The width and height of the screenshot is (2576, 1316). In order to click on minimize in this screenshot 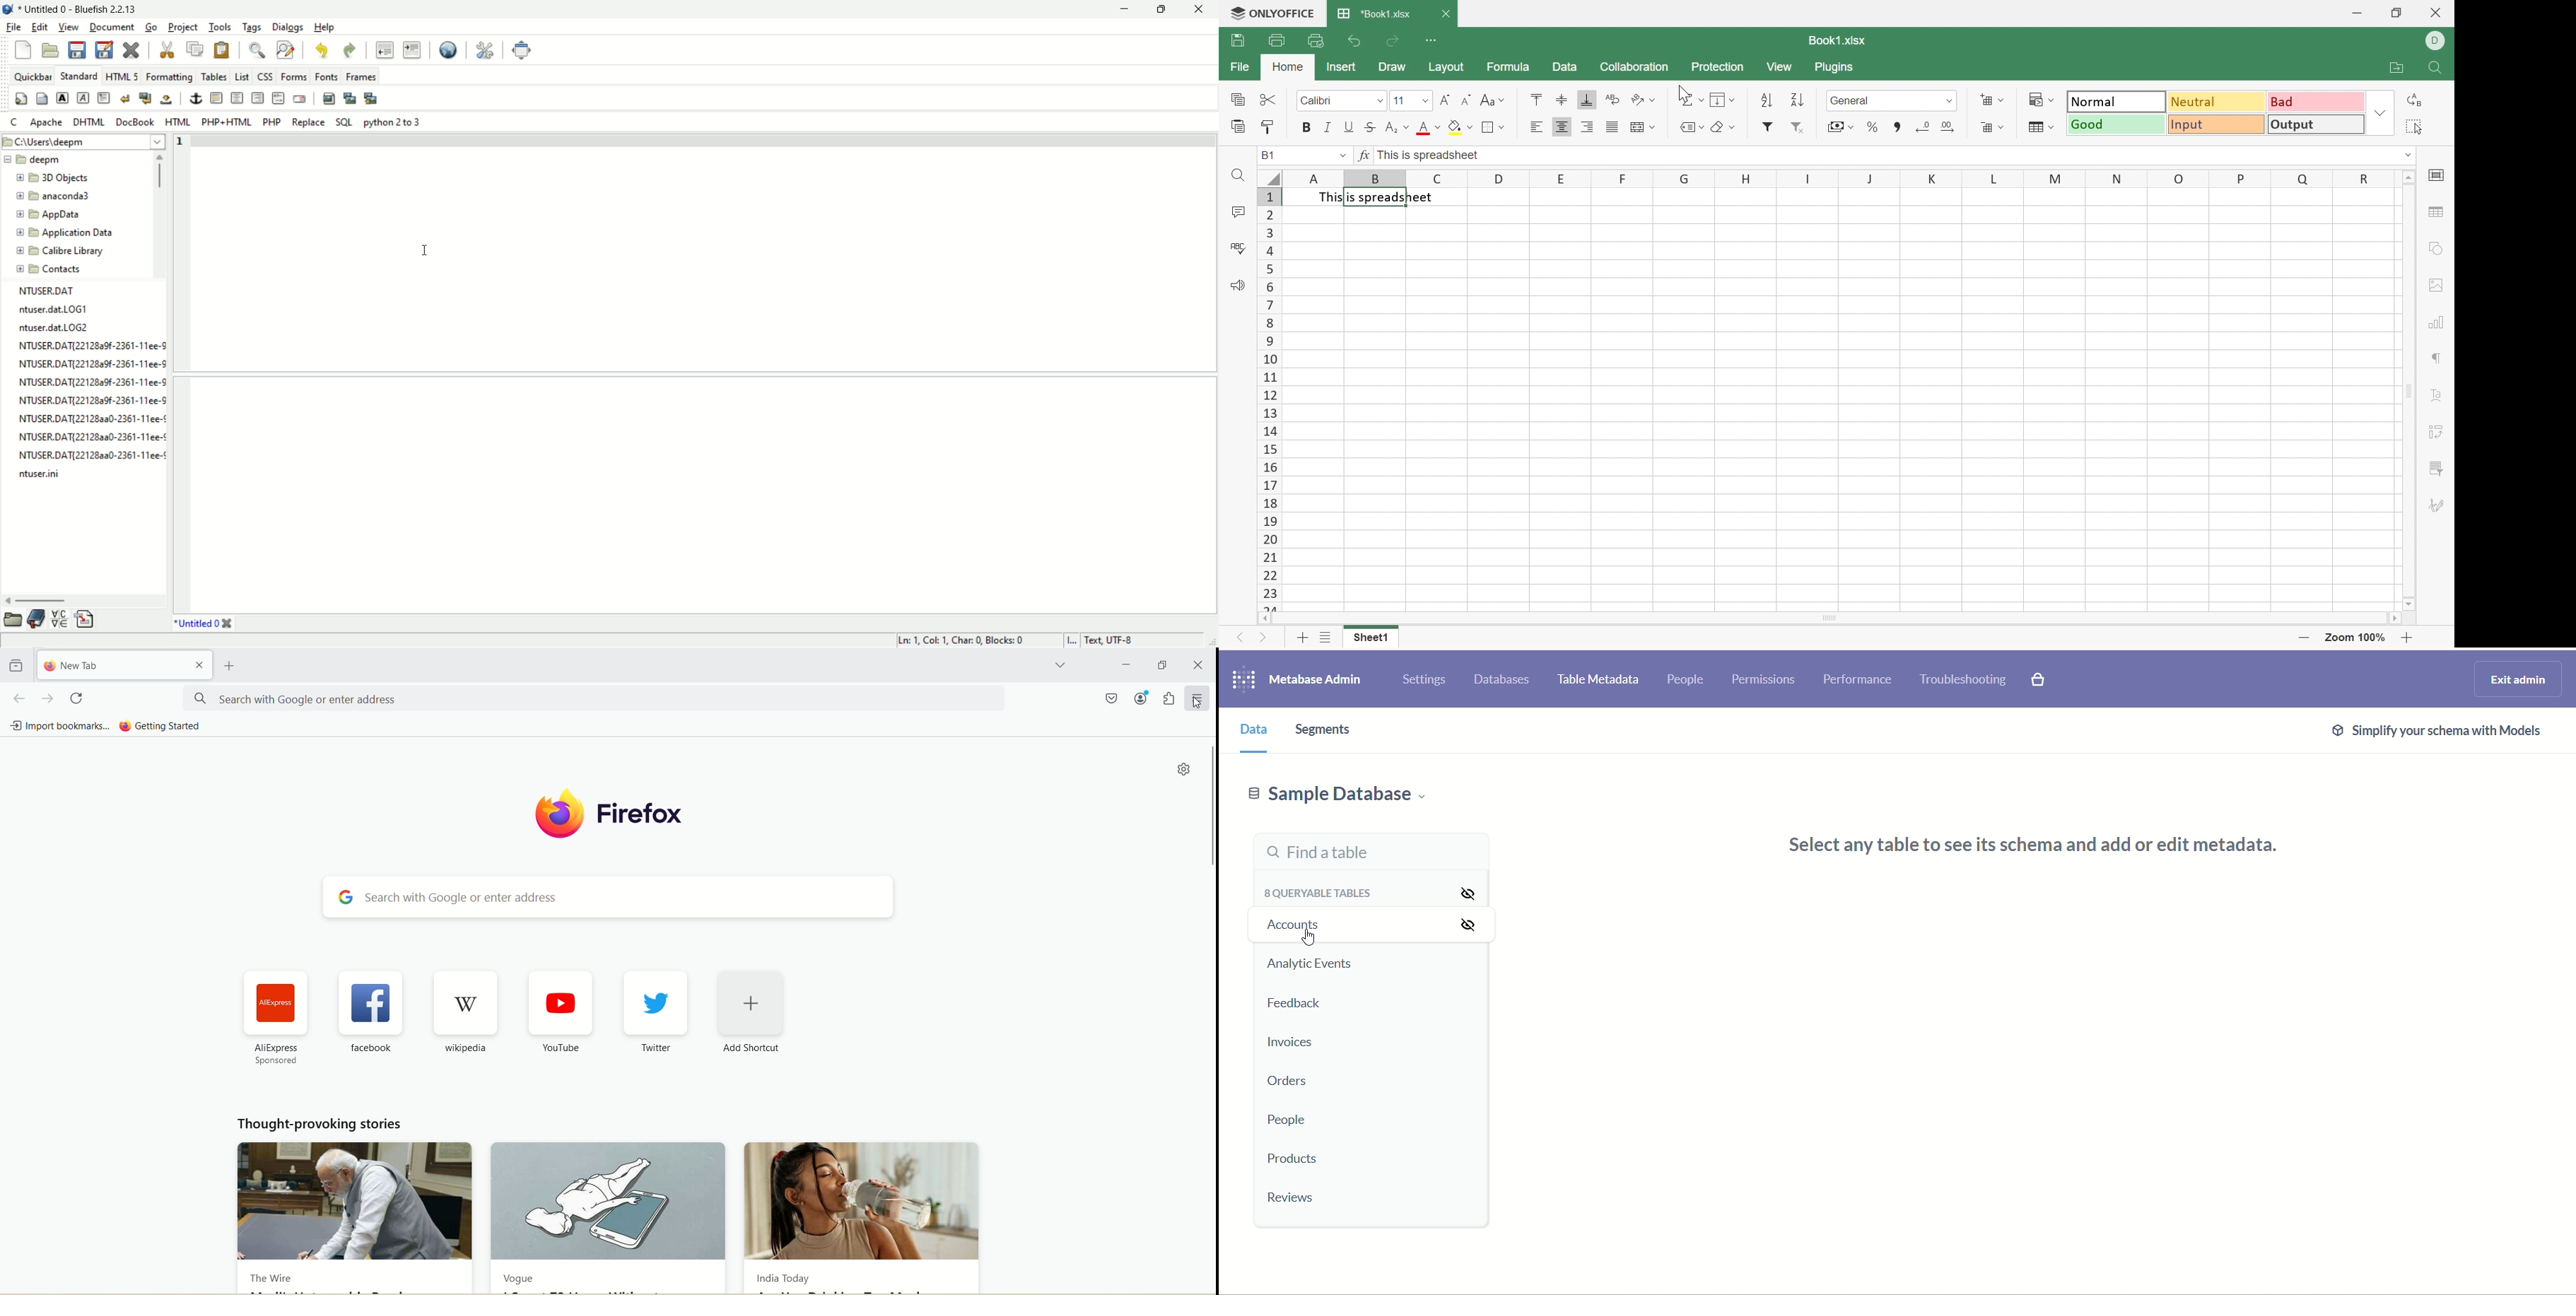, I will do `click(1125, 10)`.